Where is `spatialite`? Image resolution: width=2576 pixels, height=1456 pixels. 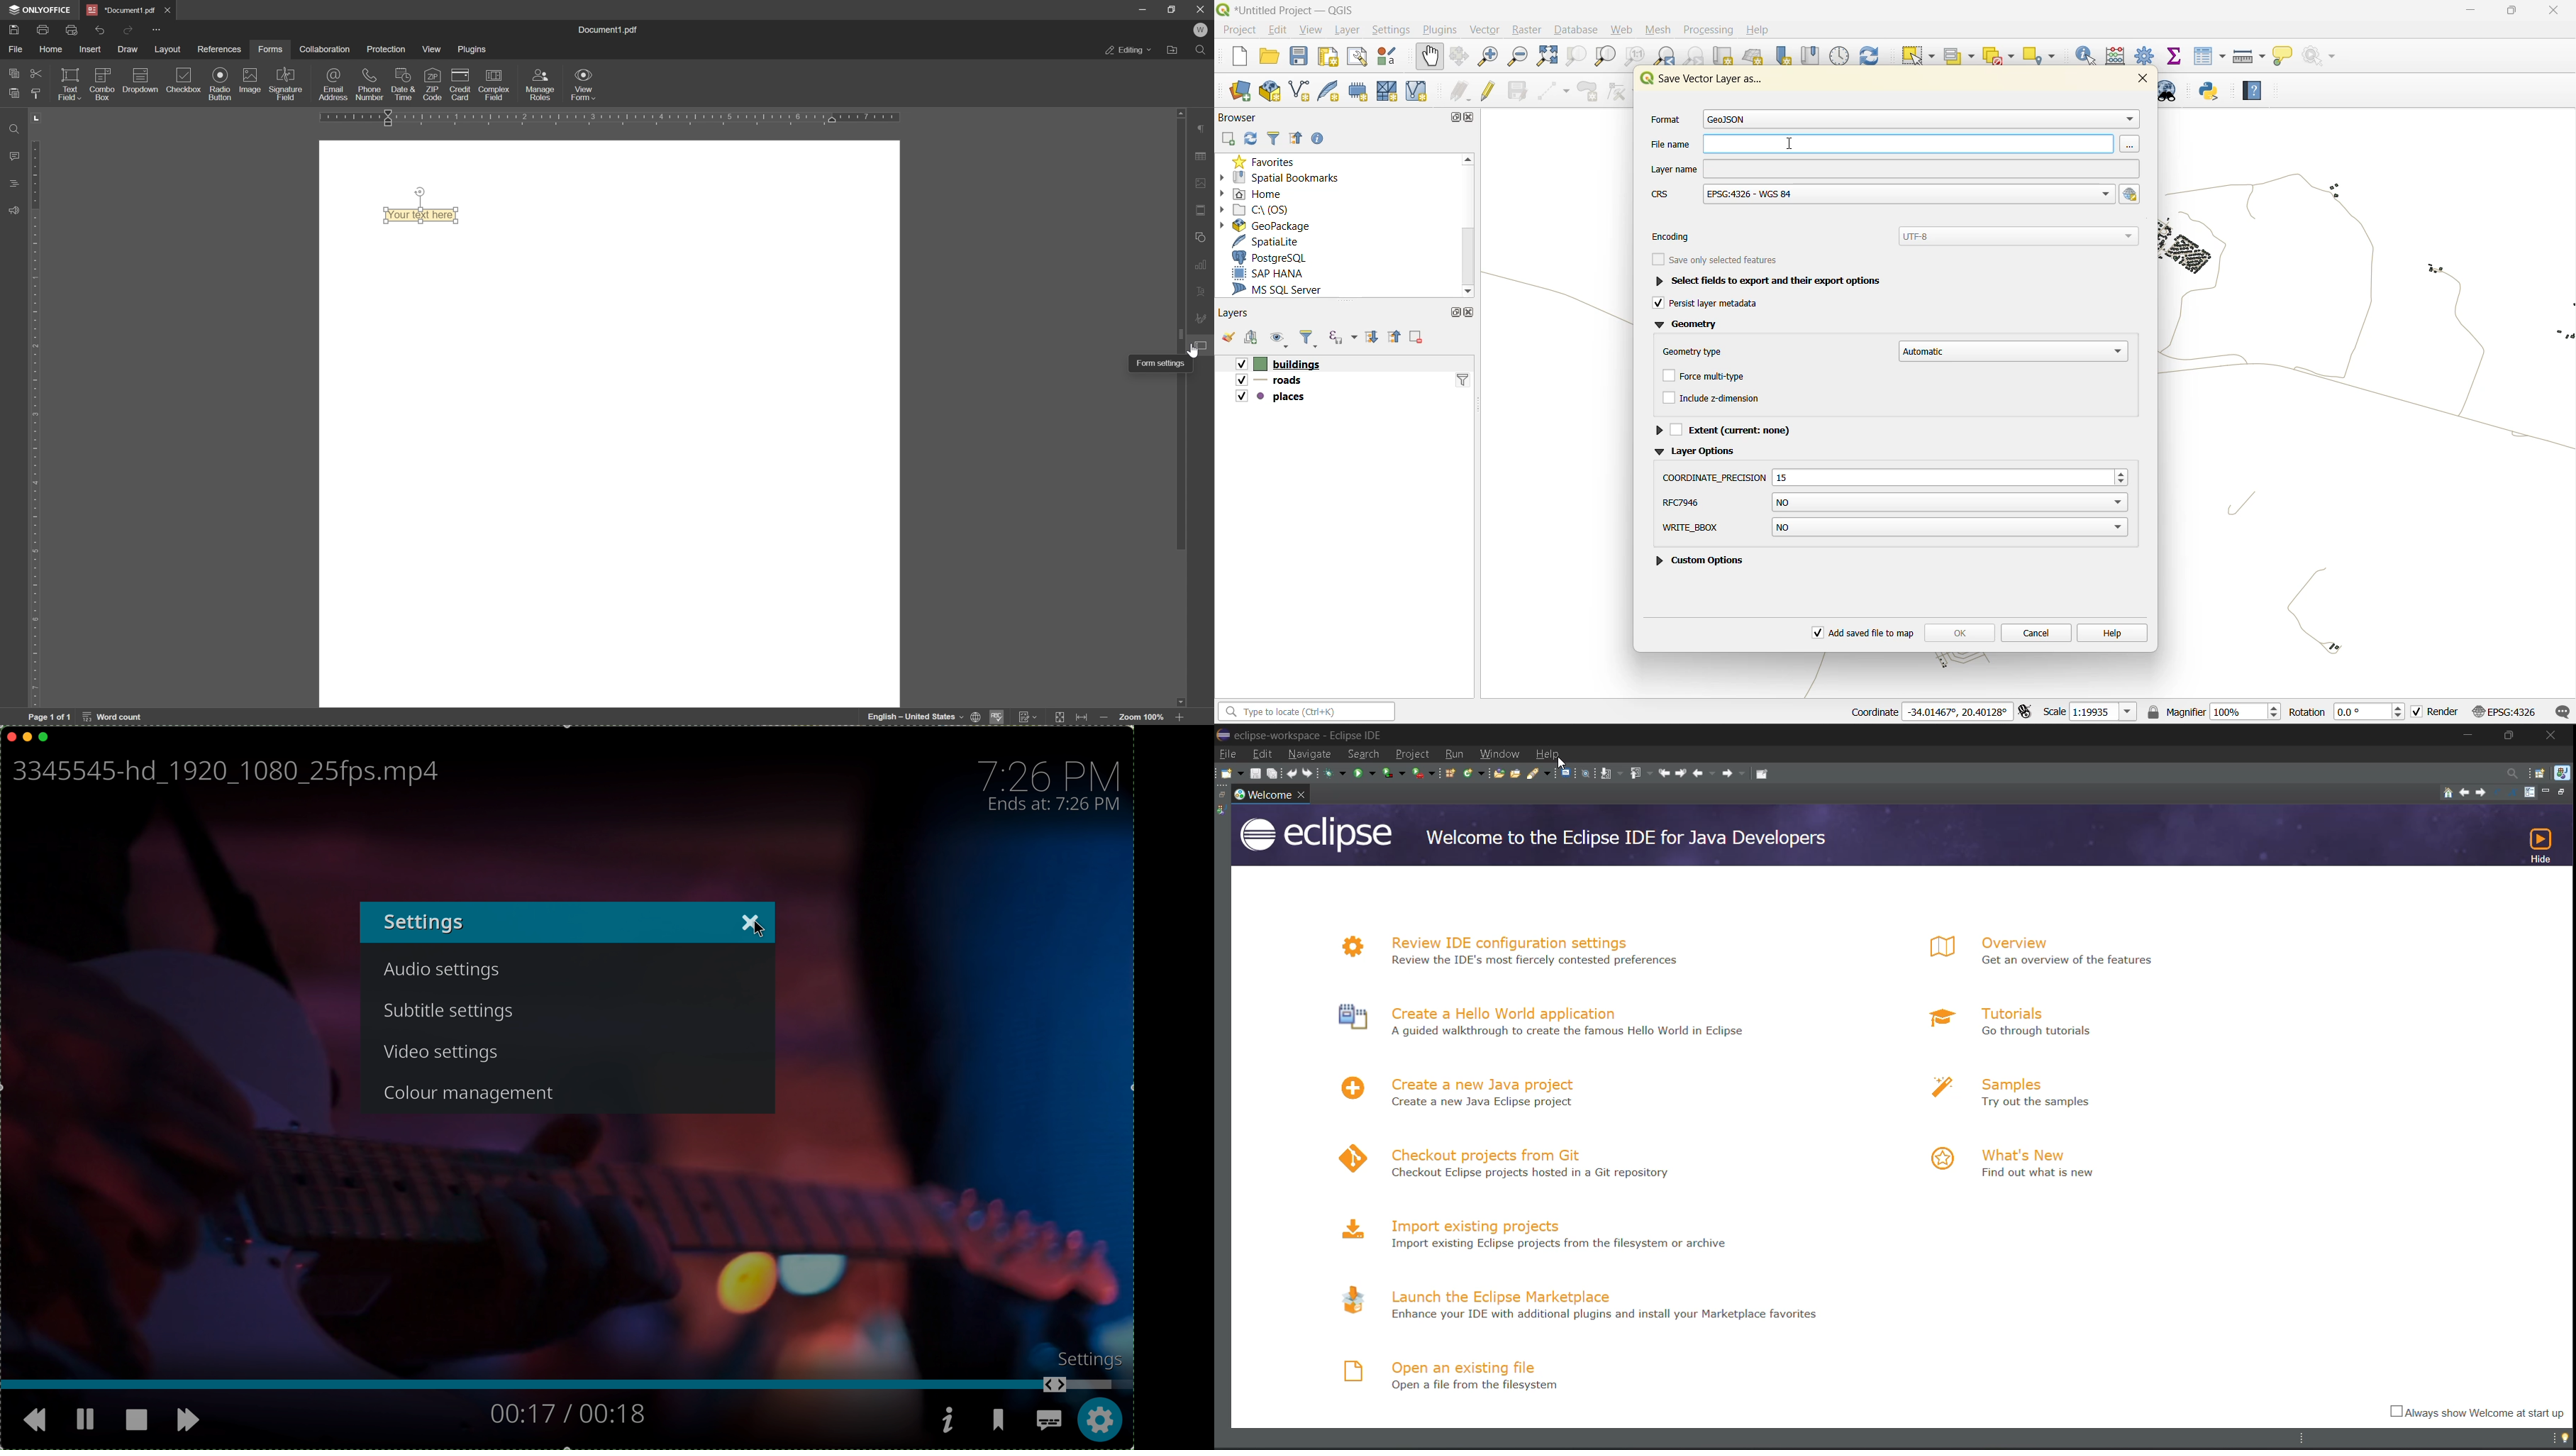 spatialite is located at coordinates (1272, 243).